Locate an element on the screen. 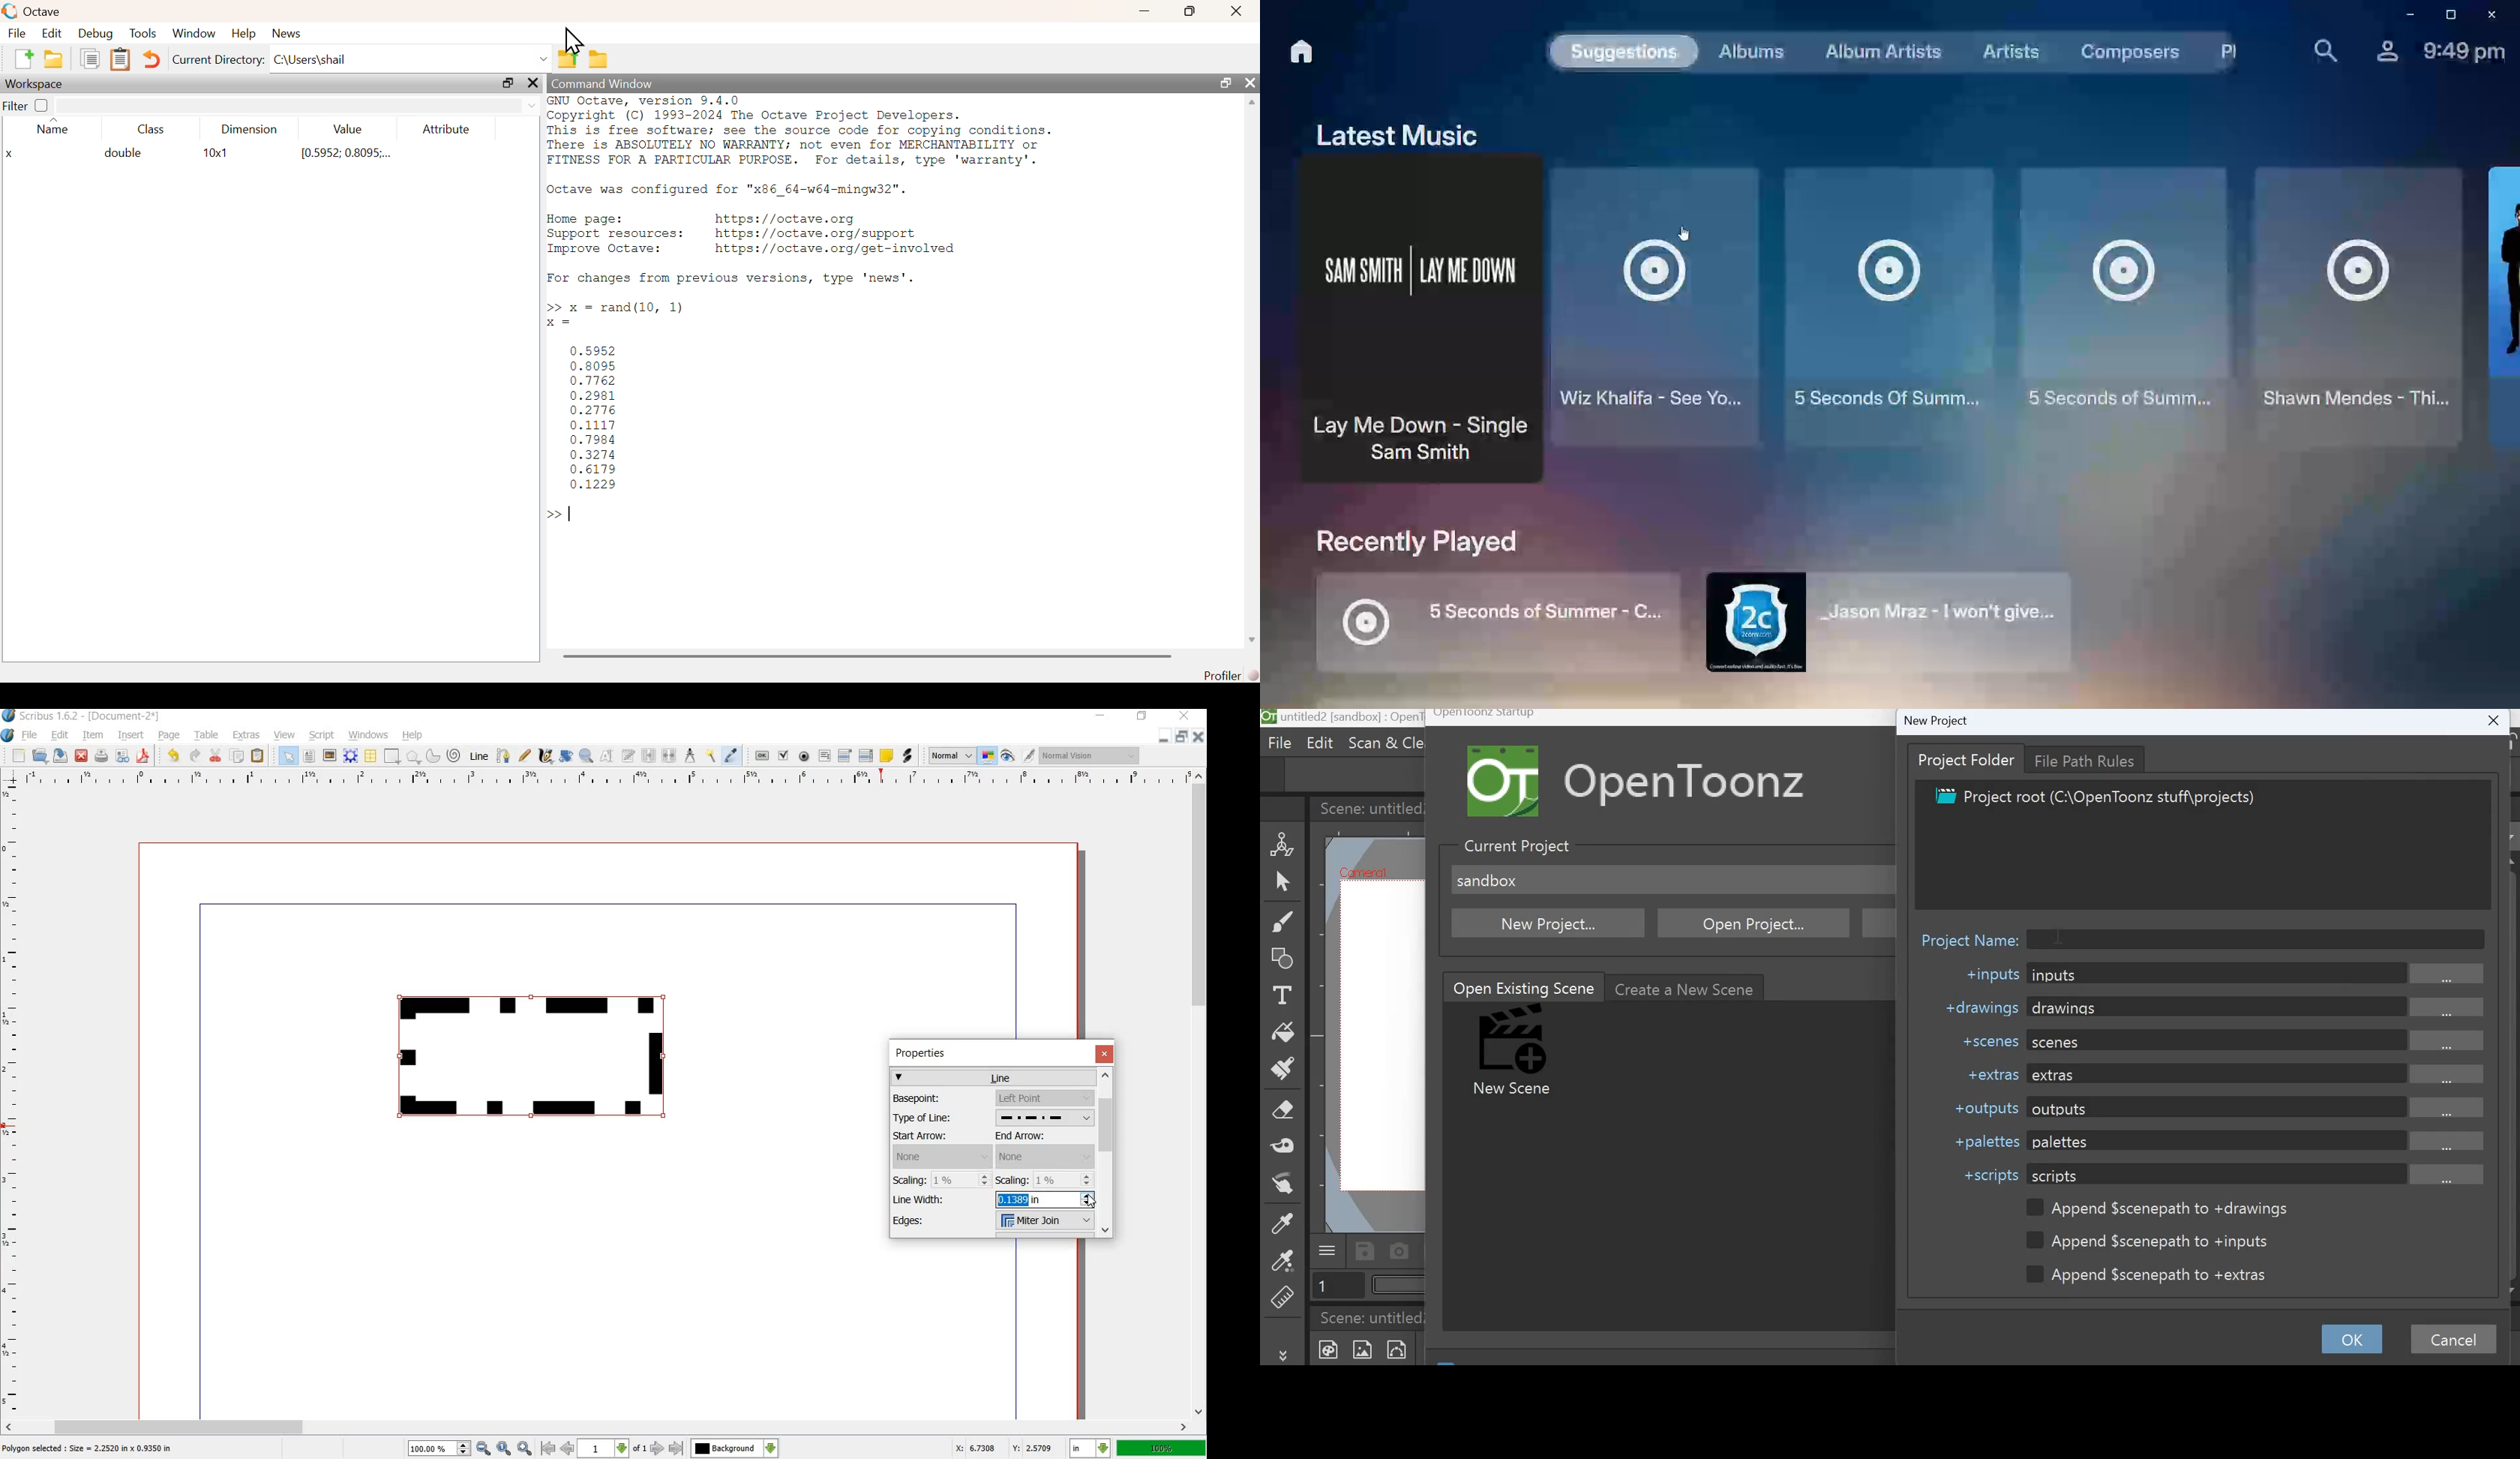 The width and height of the screenshot is (2520, 1484). paste is located at coordinates (120, 60).